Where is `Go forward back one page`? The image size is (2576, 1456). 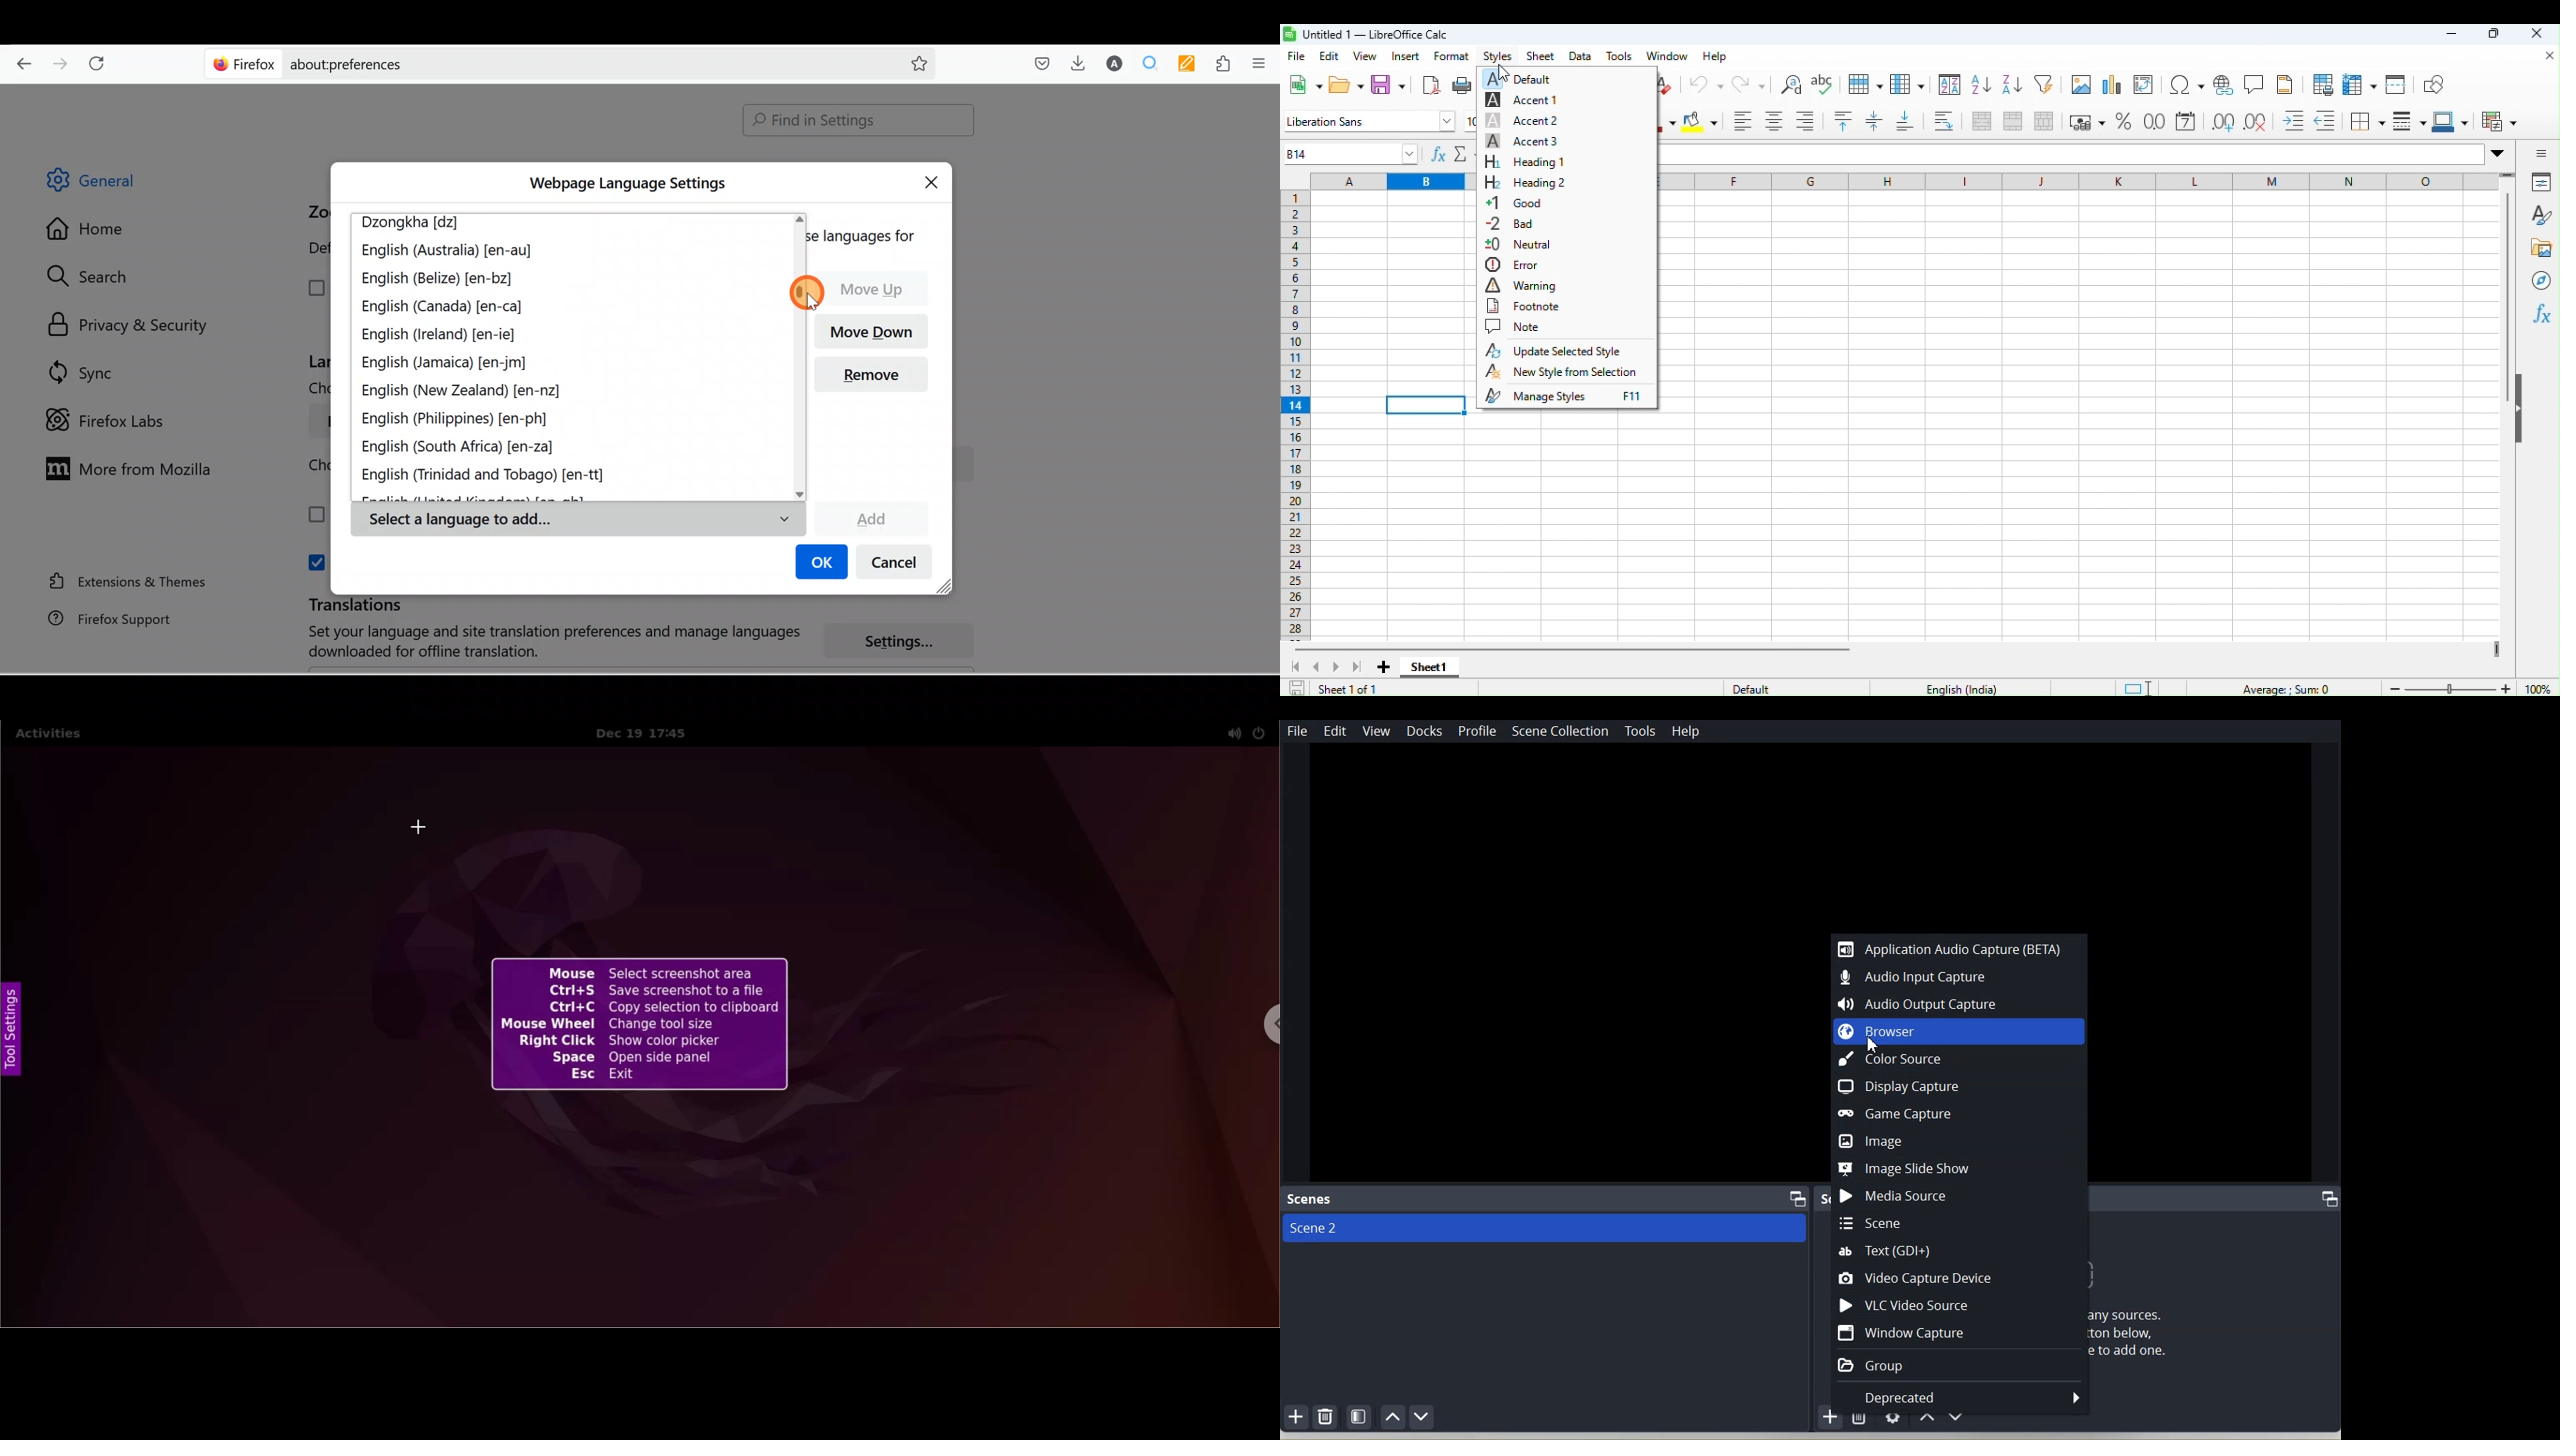 Go forward back one page is located at coordinates (62, 63).